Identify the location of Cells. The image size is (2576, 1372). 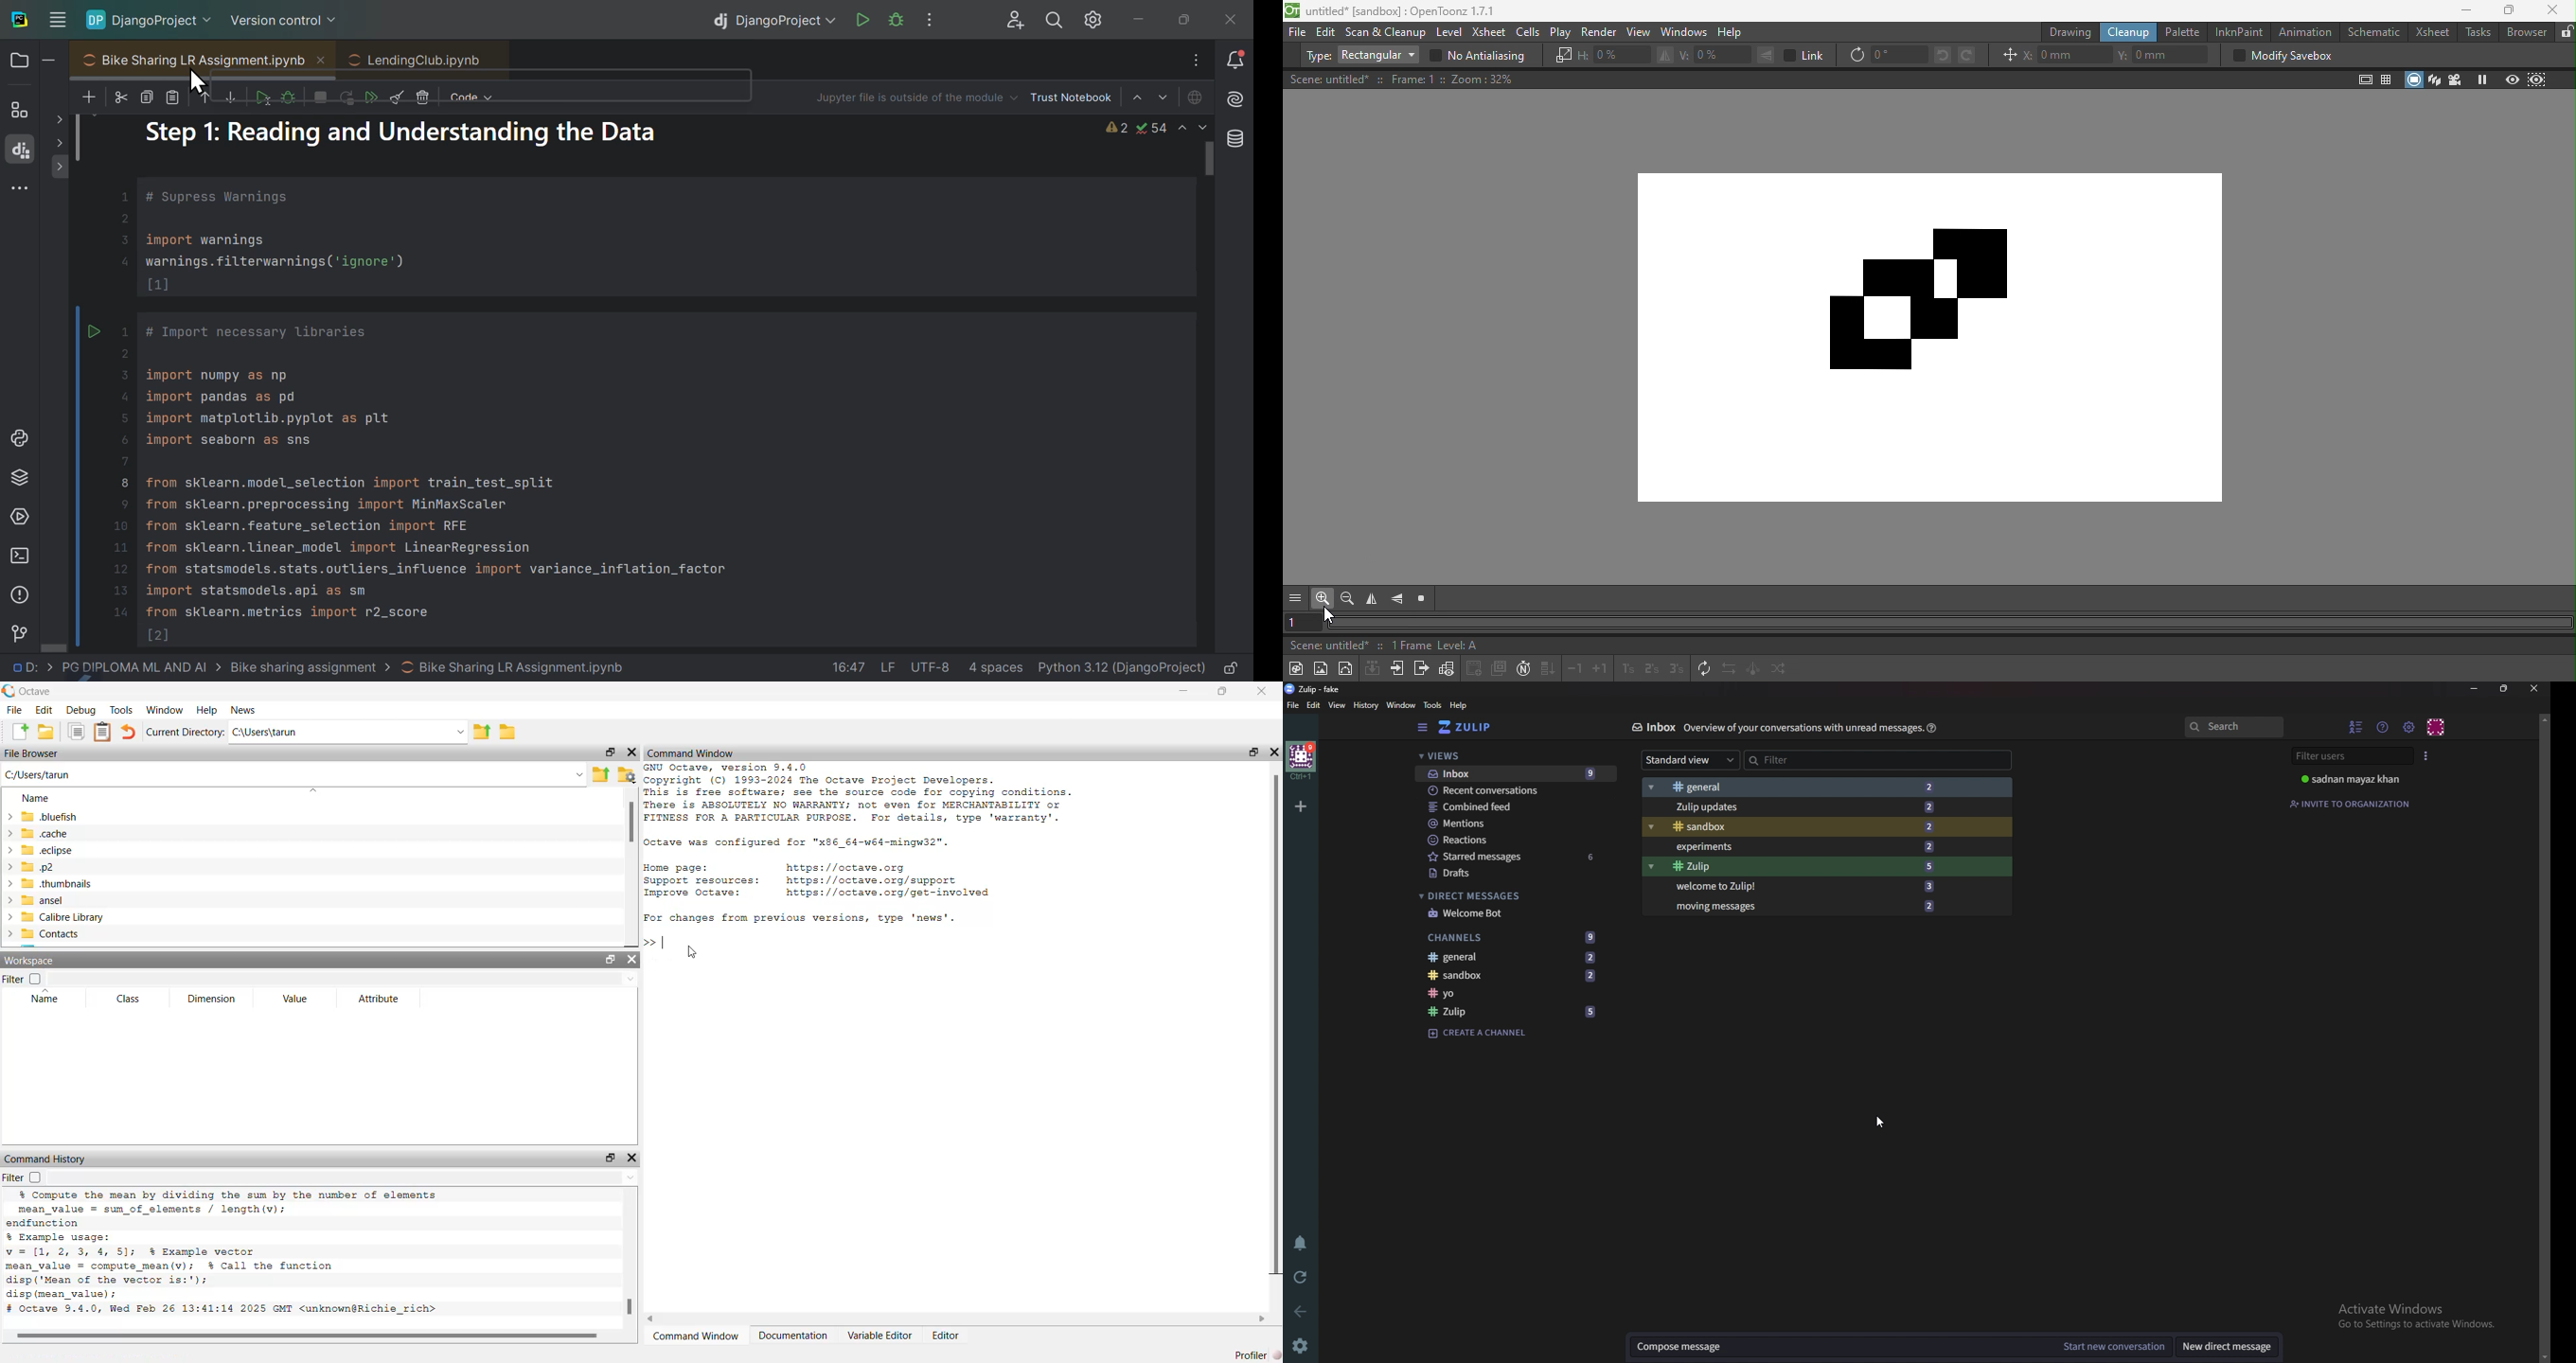
(1527, 33).